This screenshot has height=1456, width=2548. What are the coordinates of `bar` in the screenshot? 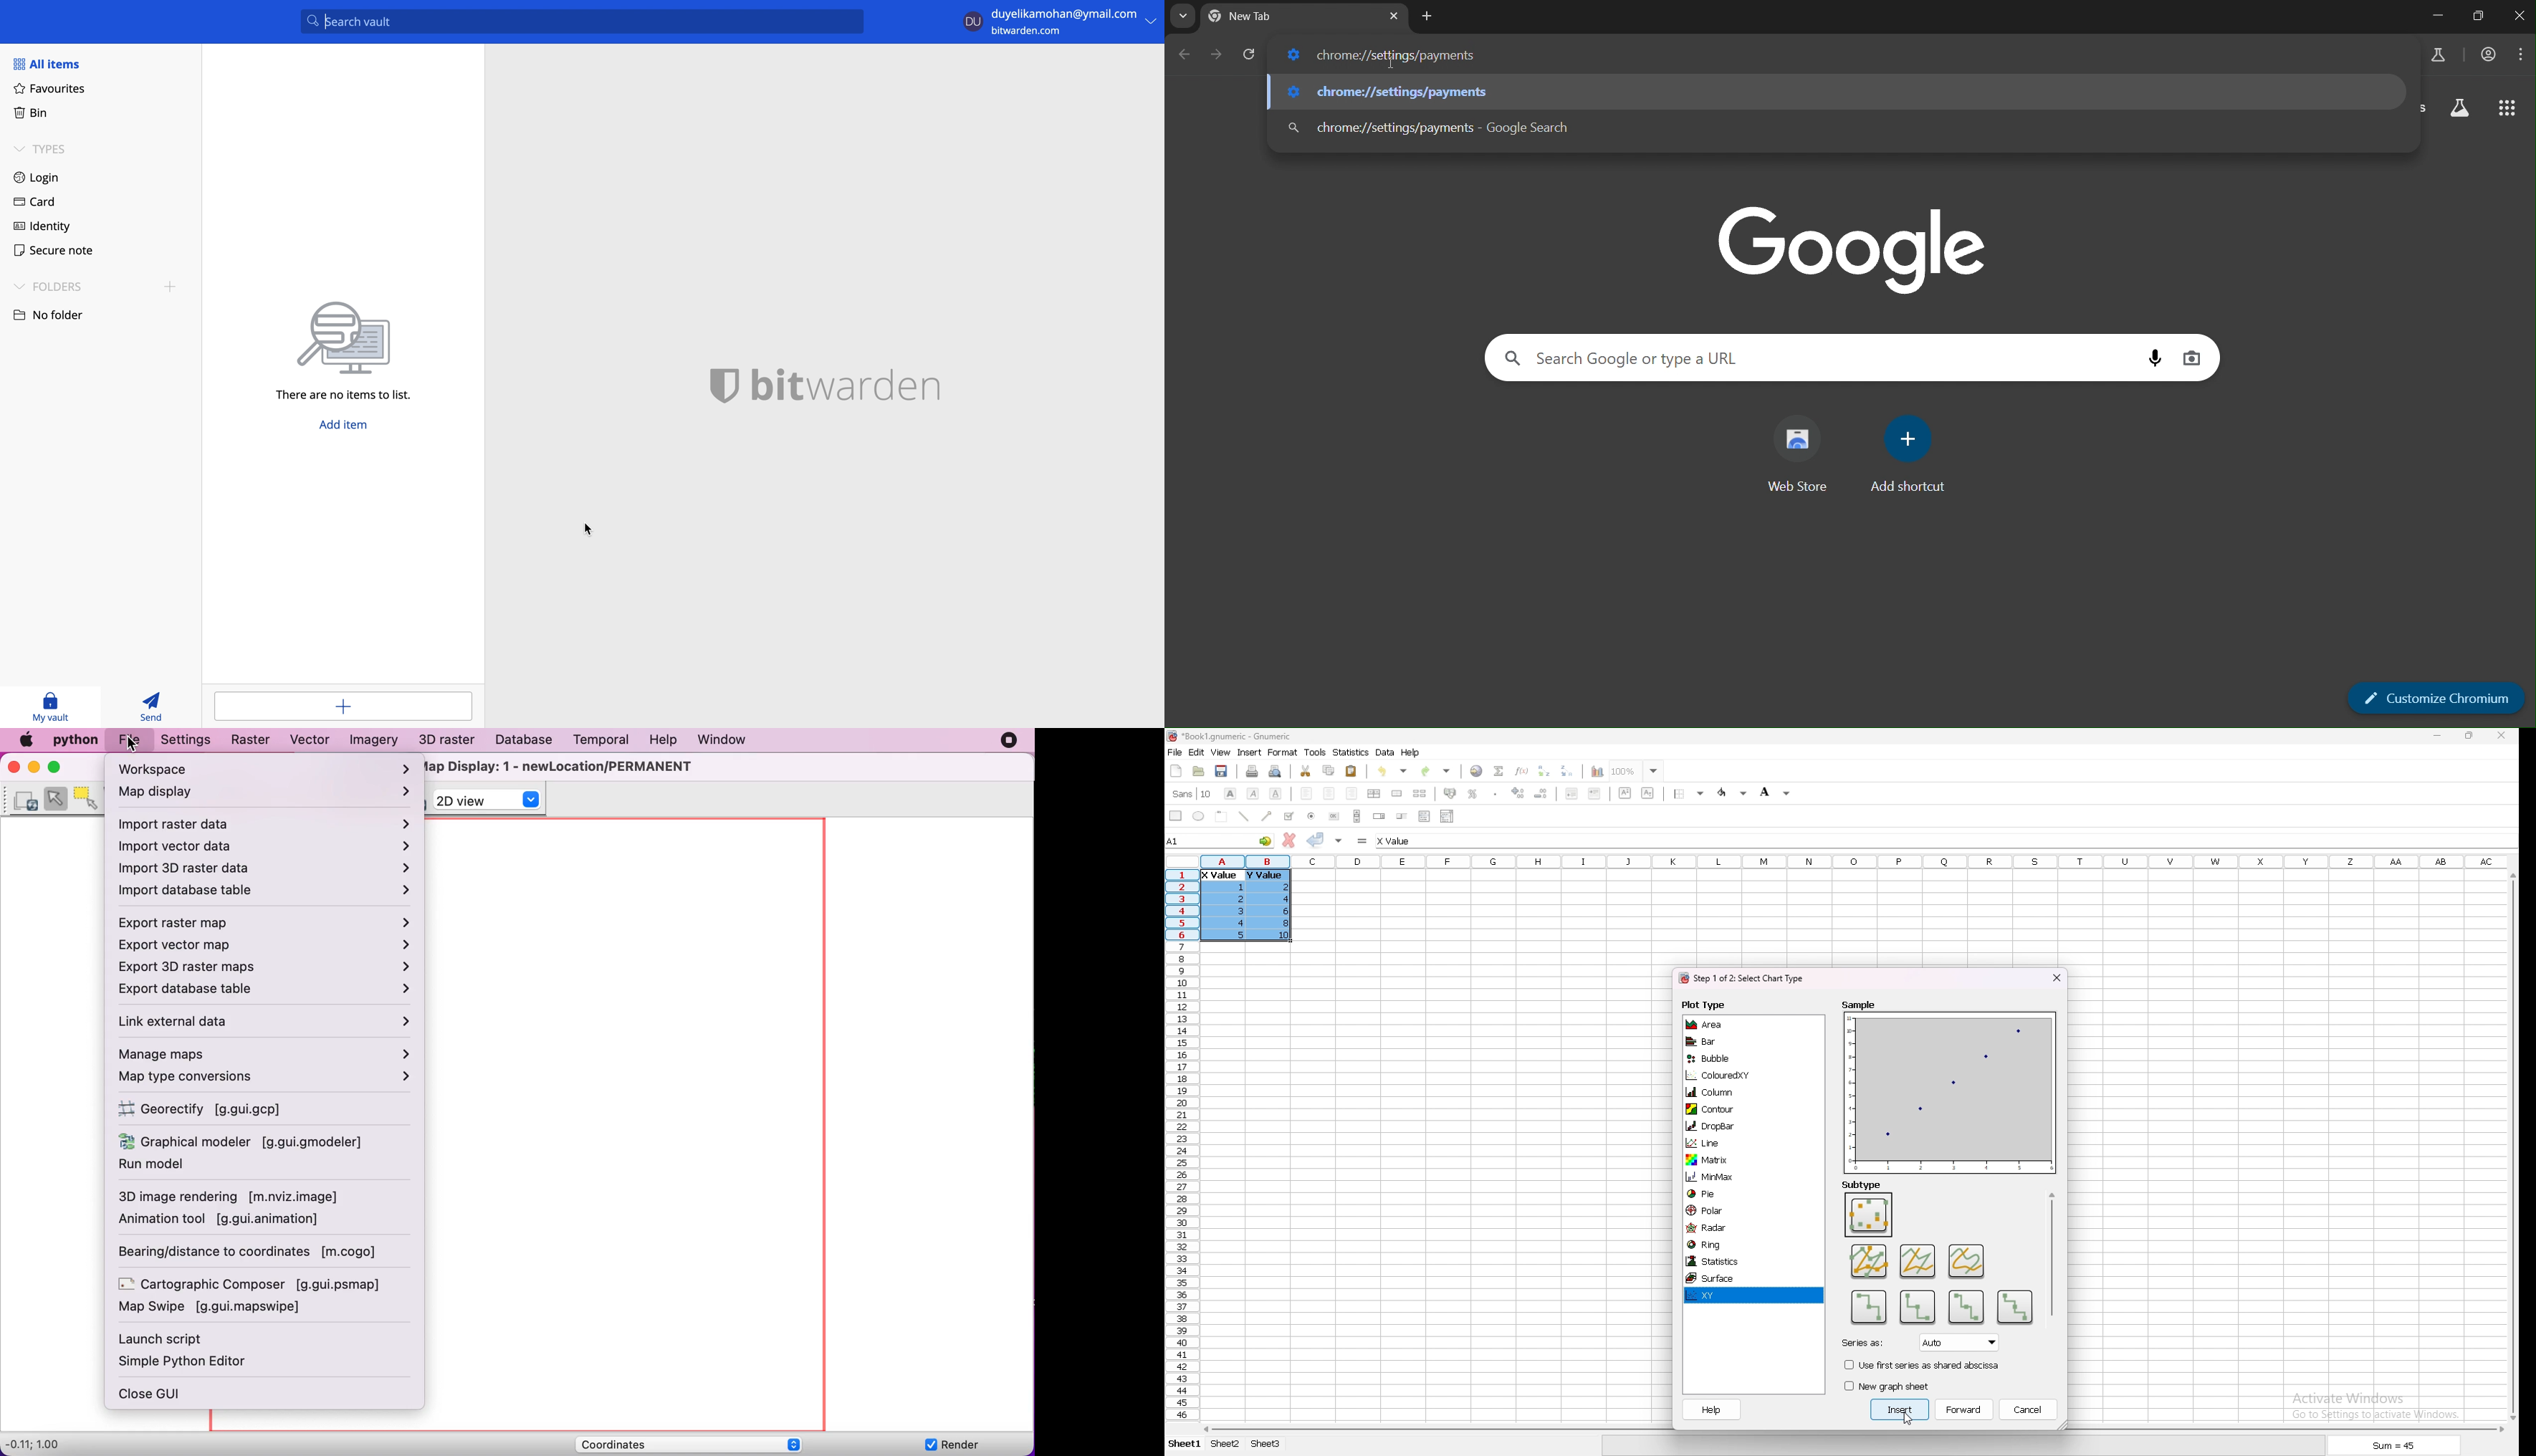 It's located at (1725, 1042).